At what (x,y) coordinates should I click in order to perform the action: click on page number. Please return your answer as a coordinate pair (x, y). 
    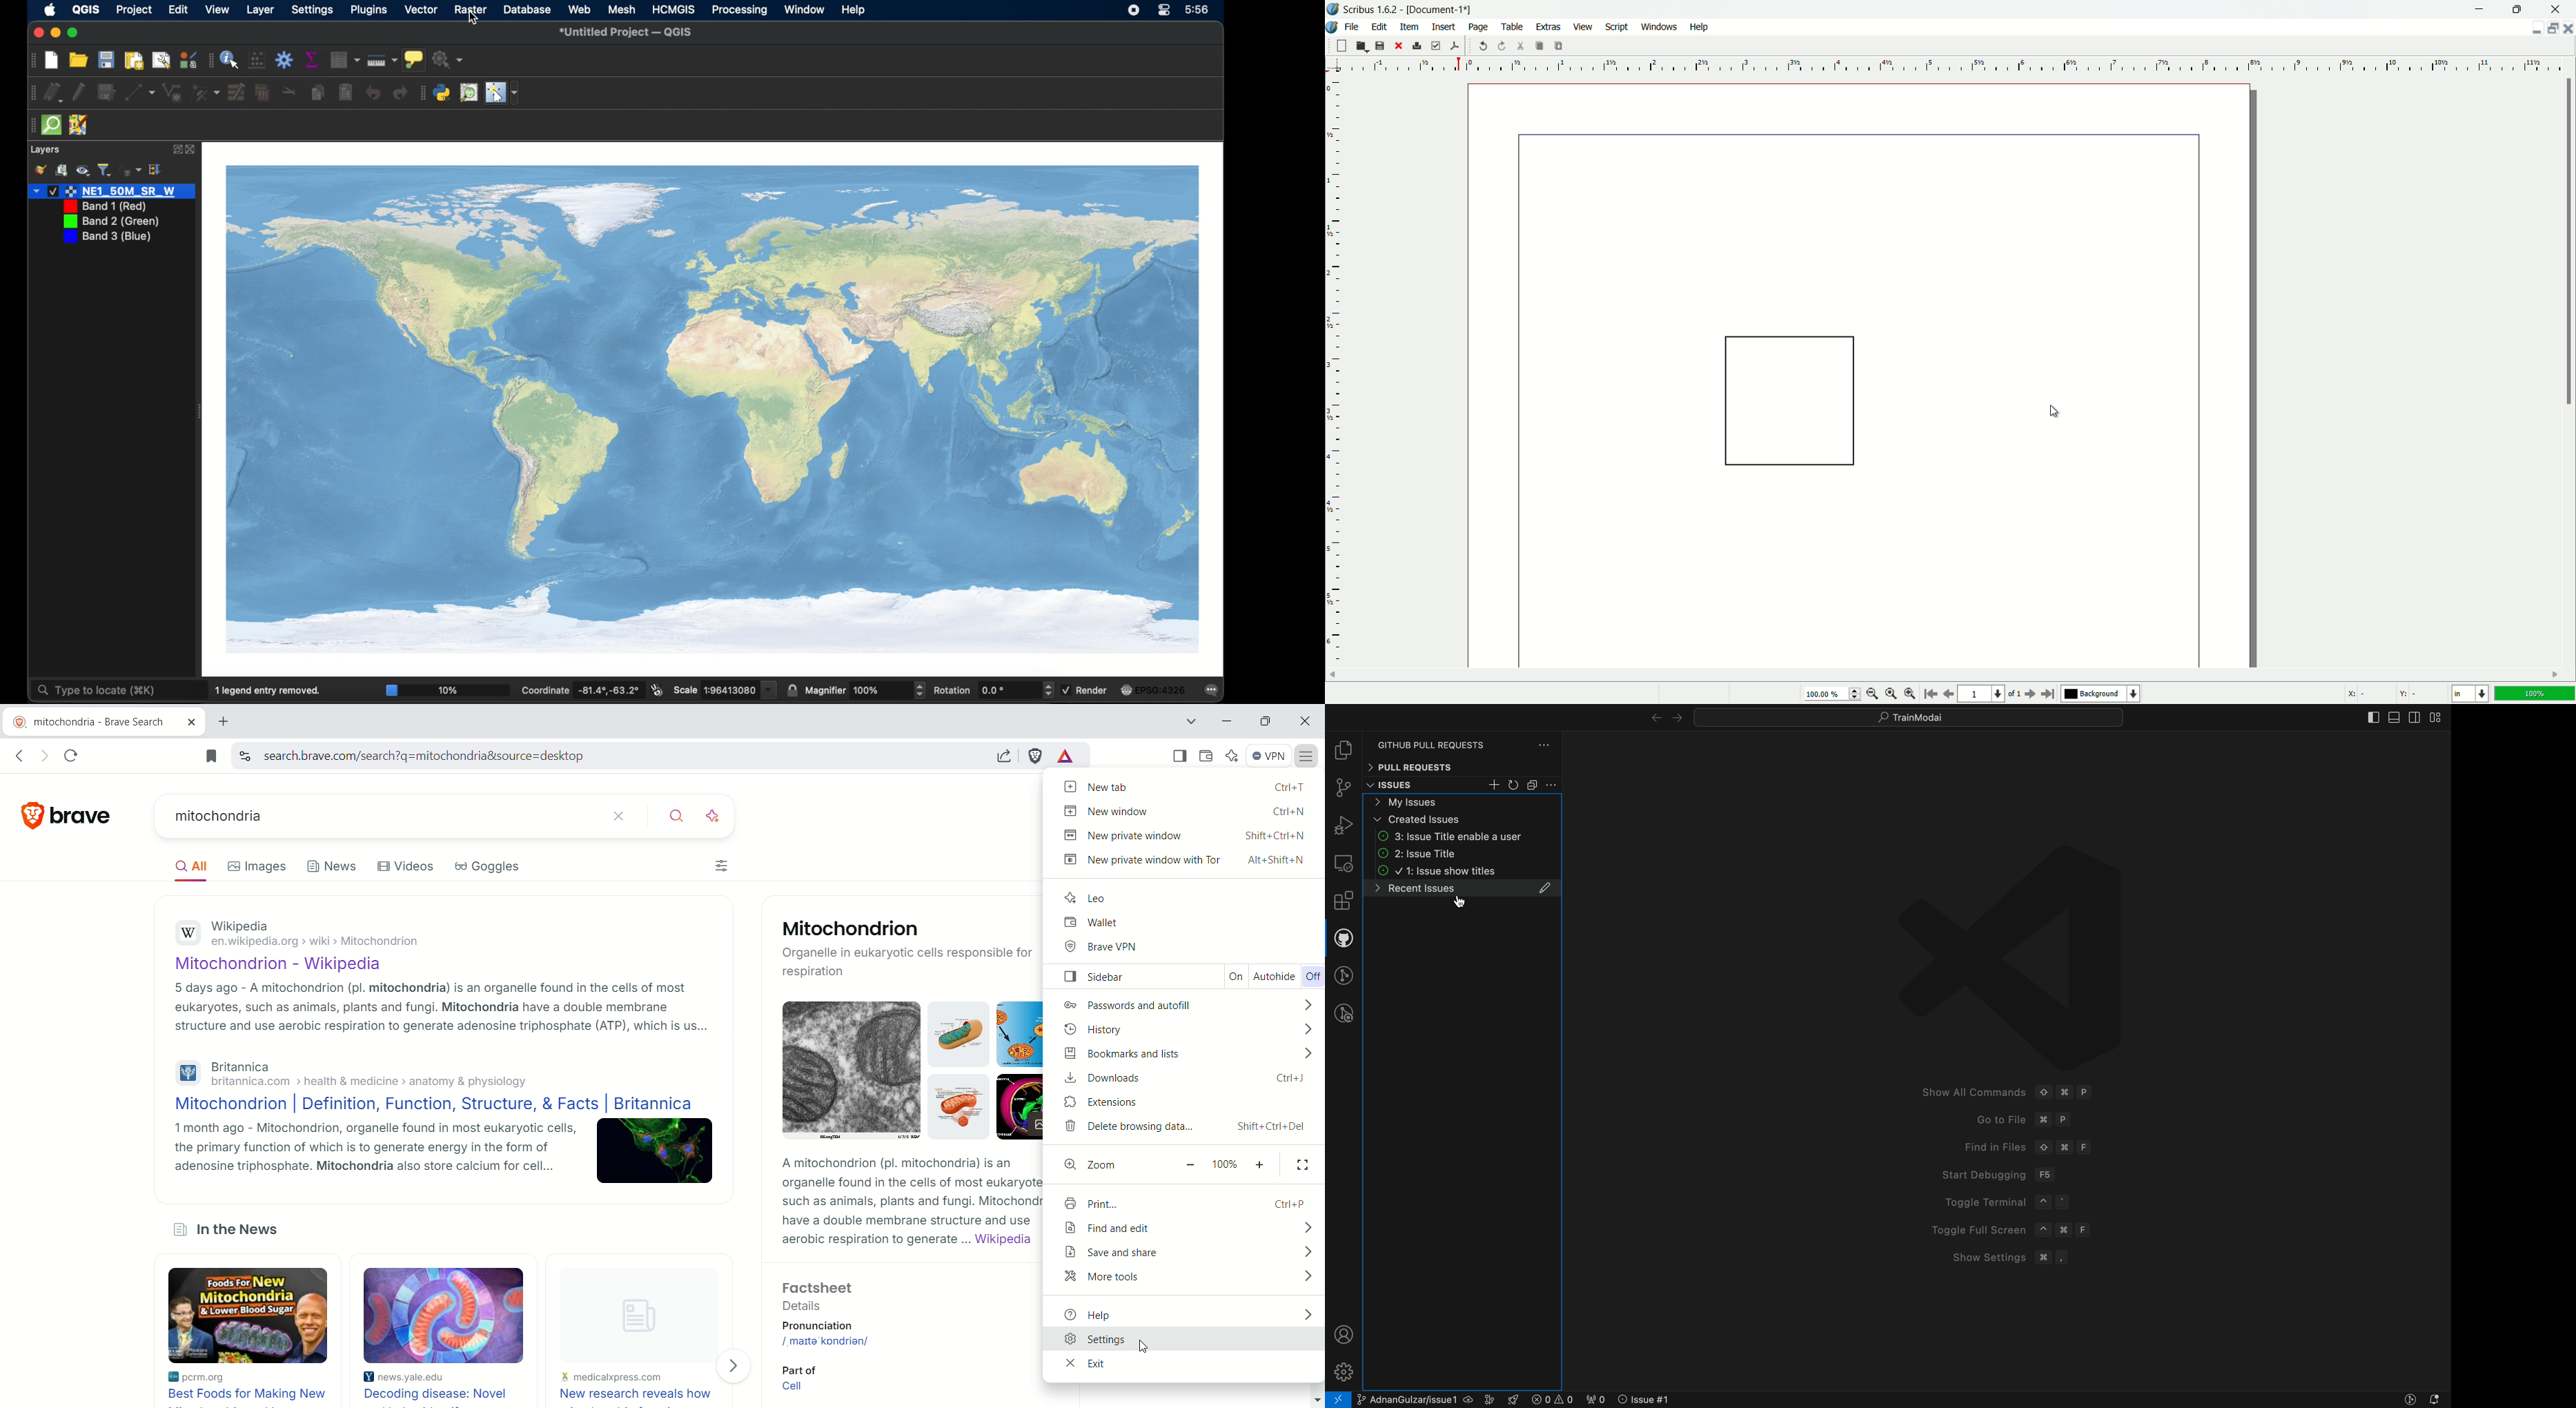
    Looking at the image, I should click on (1983, 694).